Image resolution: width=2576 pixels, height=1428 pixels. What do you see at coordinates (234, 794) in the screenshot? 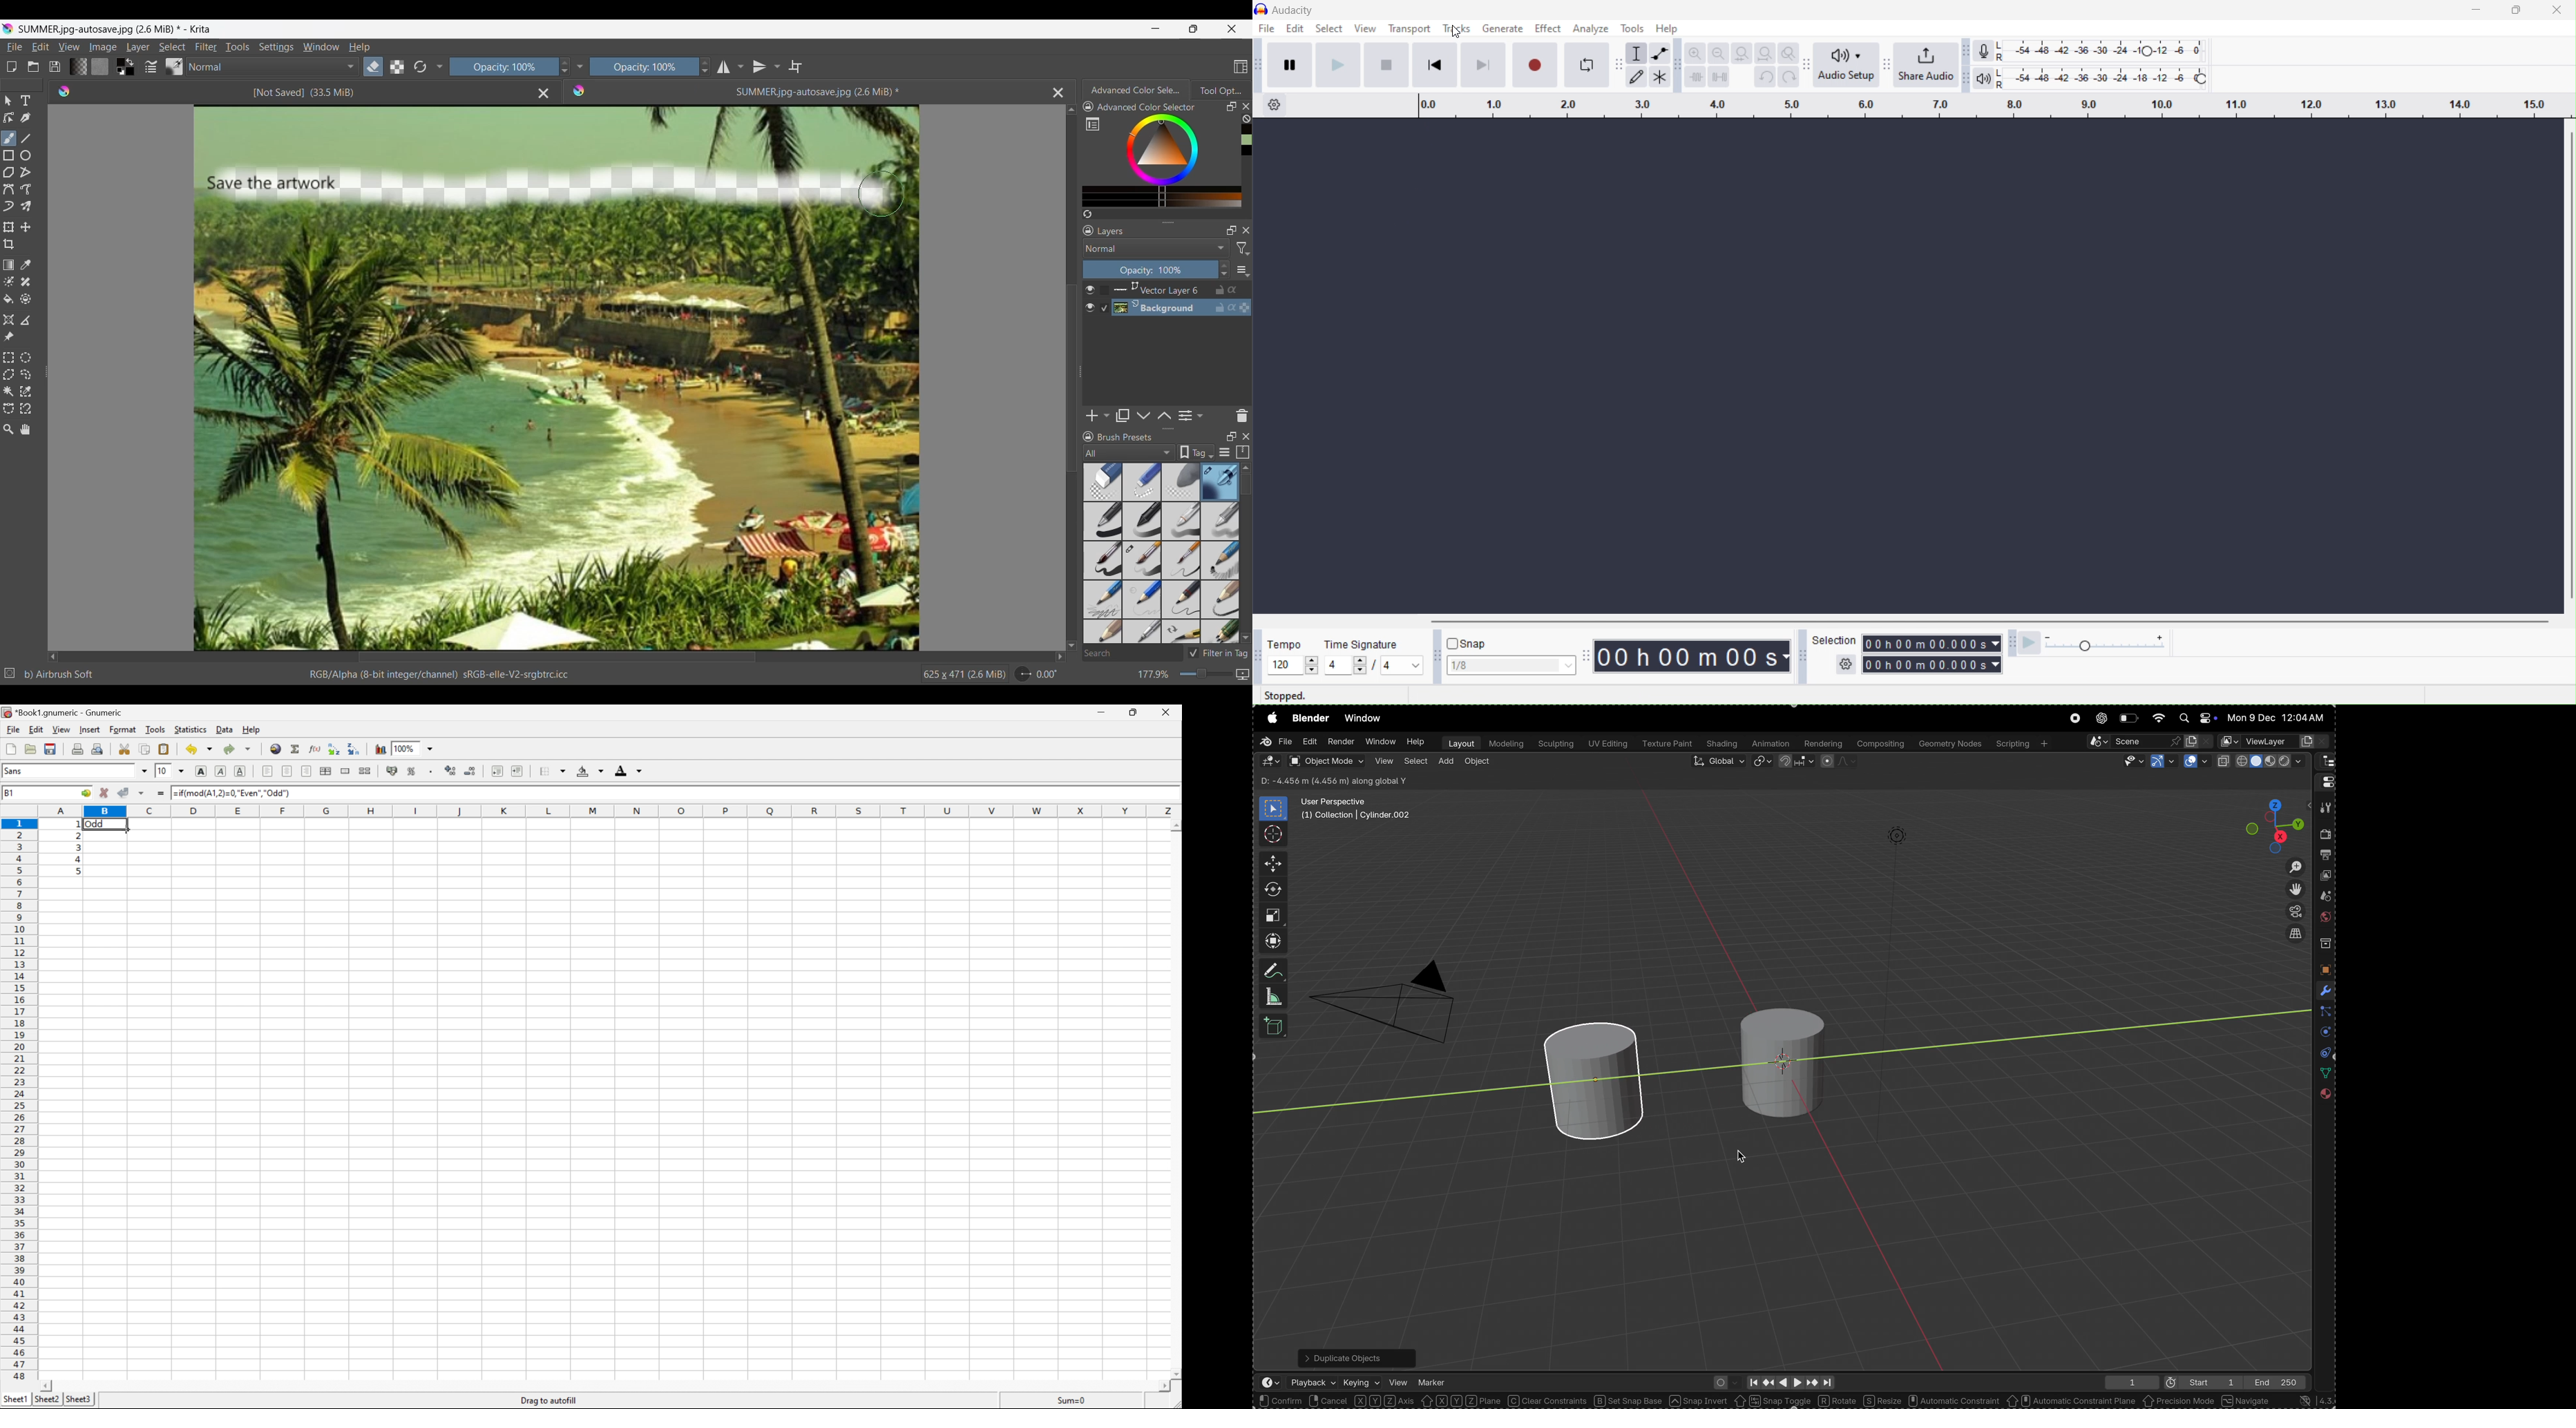
I see `=IF(MOD(A1,2)=0,"Even","Odd")` at bounding box center [234, 794].